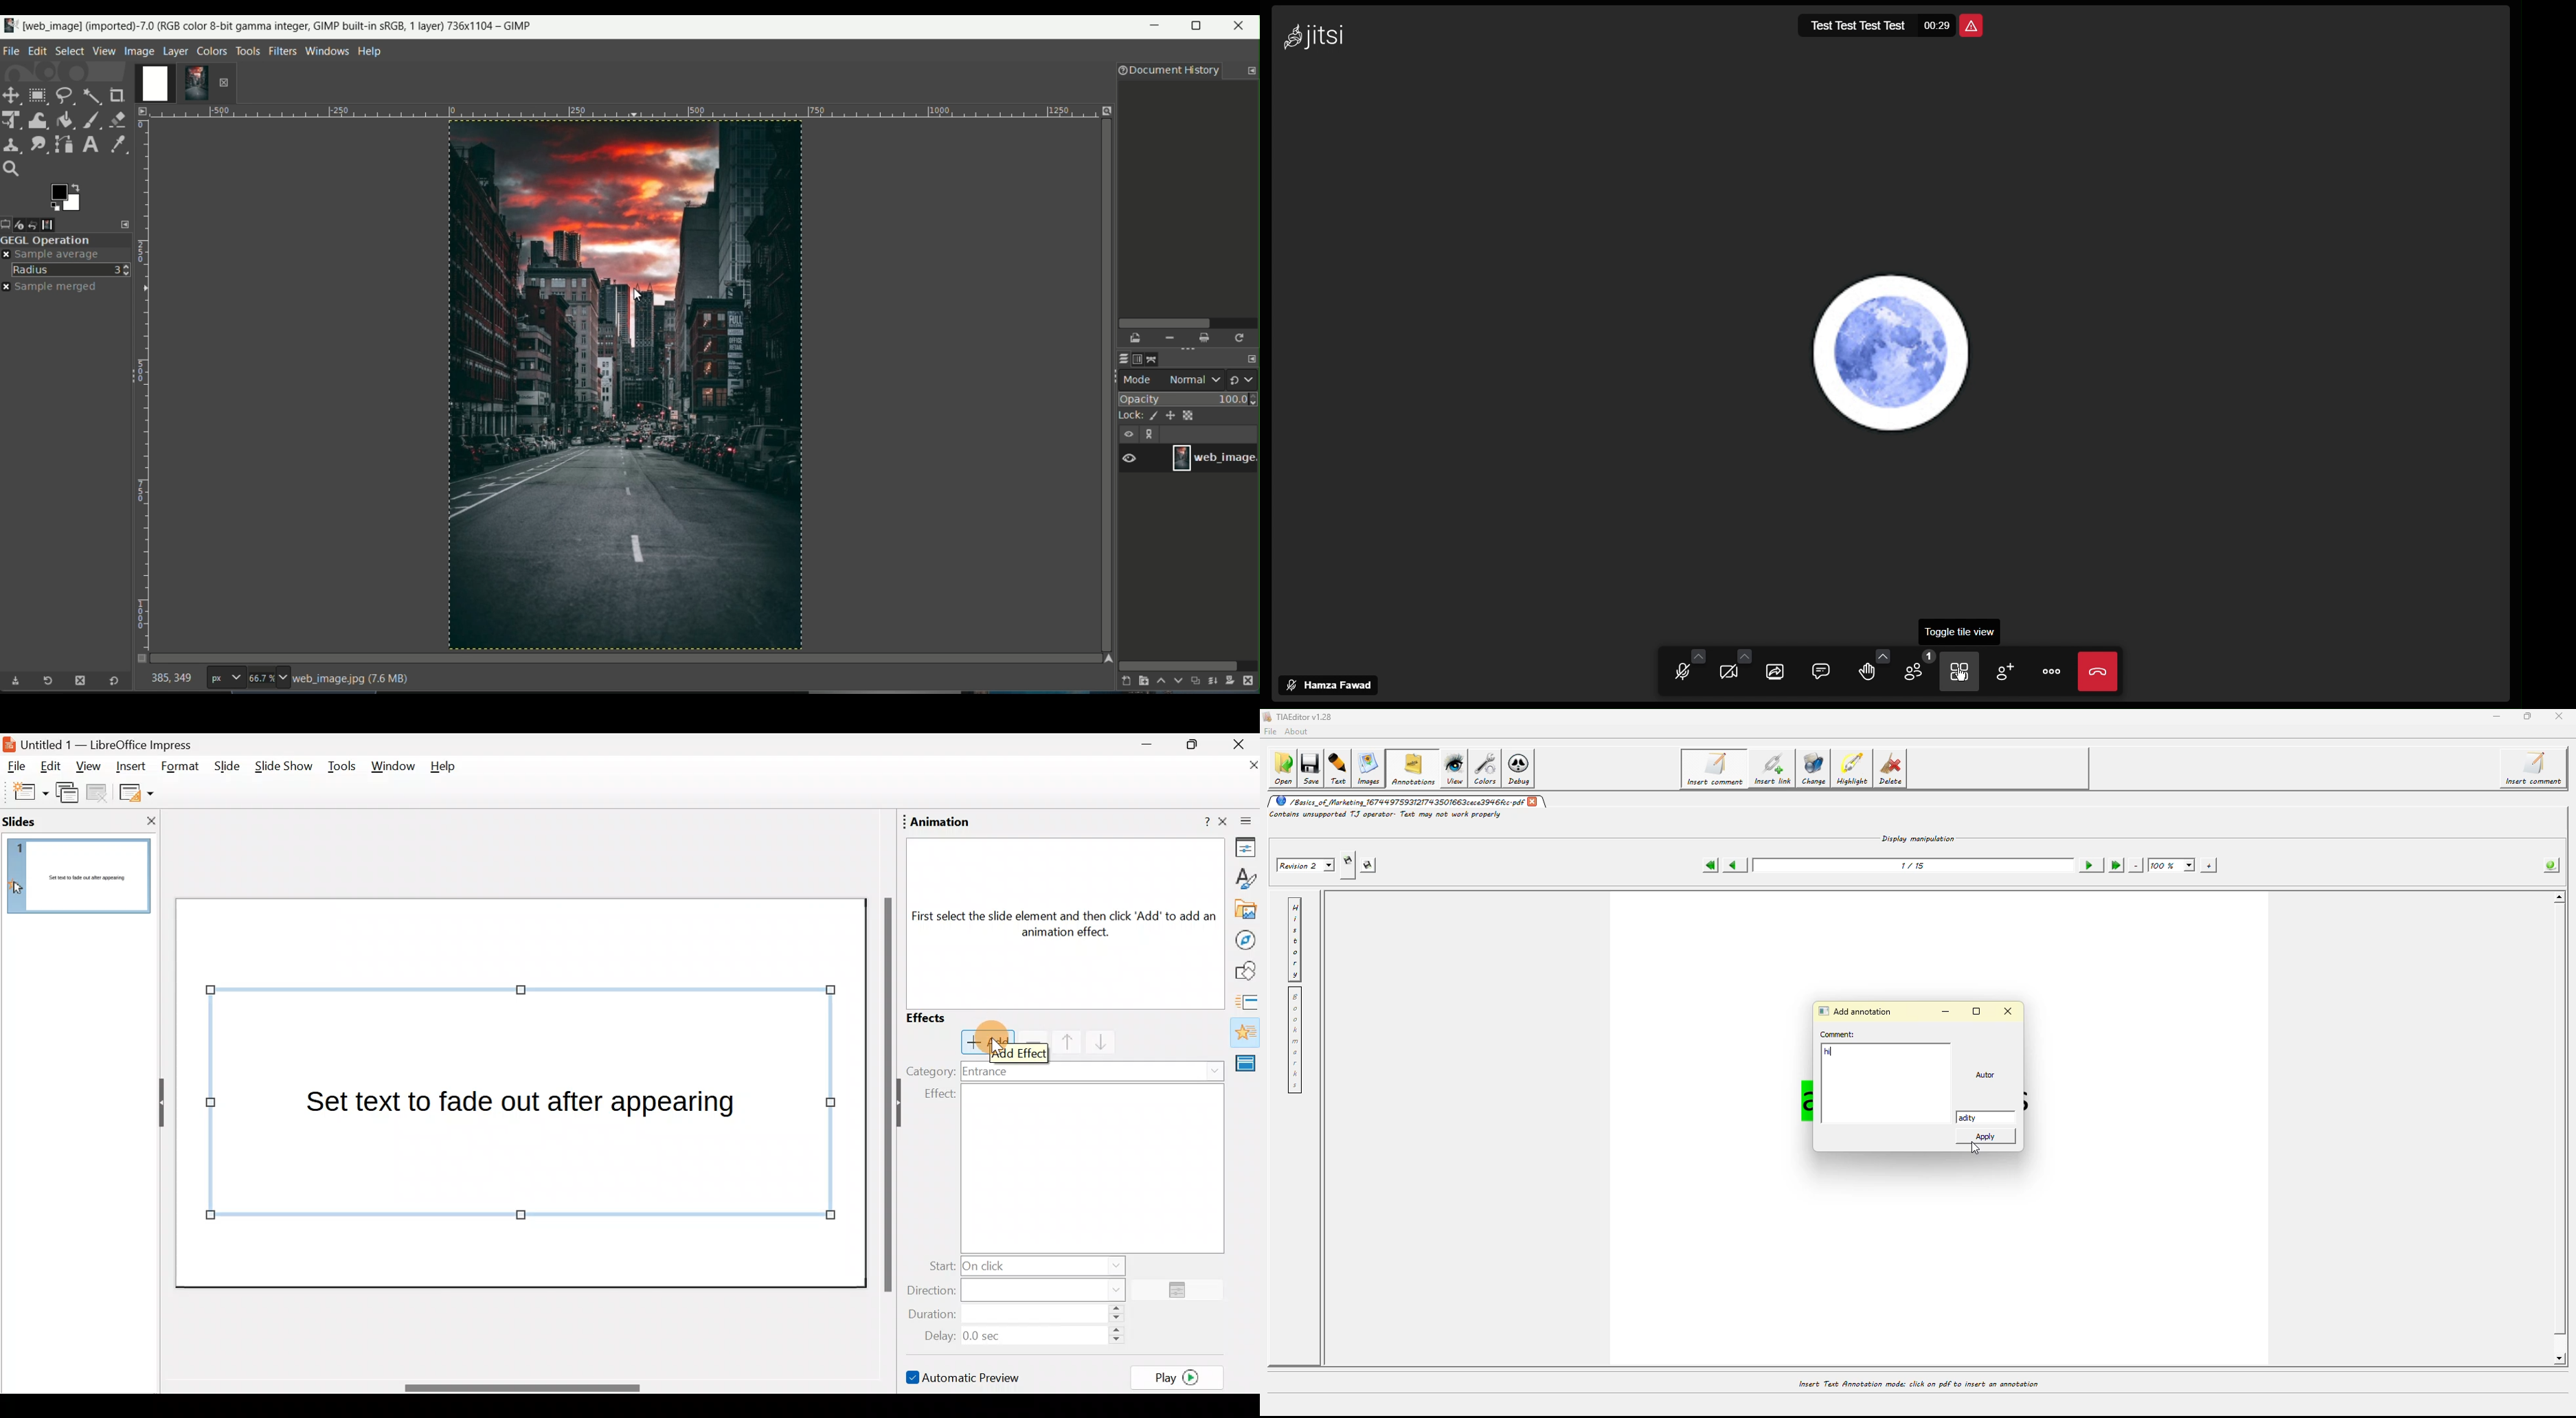  What do you see at coordinates (448, 769) in the screenshot?
I see `Help` at bounding box center [448, 769].